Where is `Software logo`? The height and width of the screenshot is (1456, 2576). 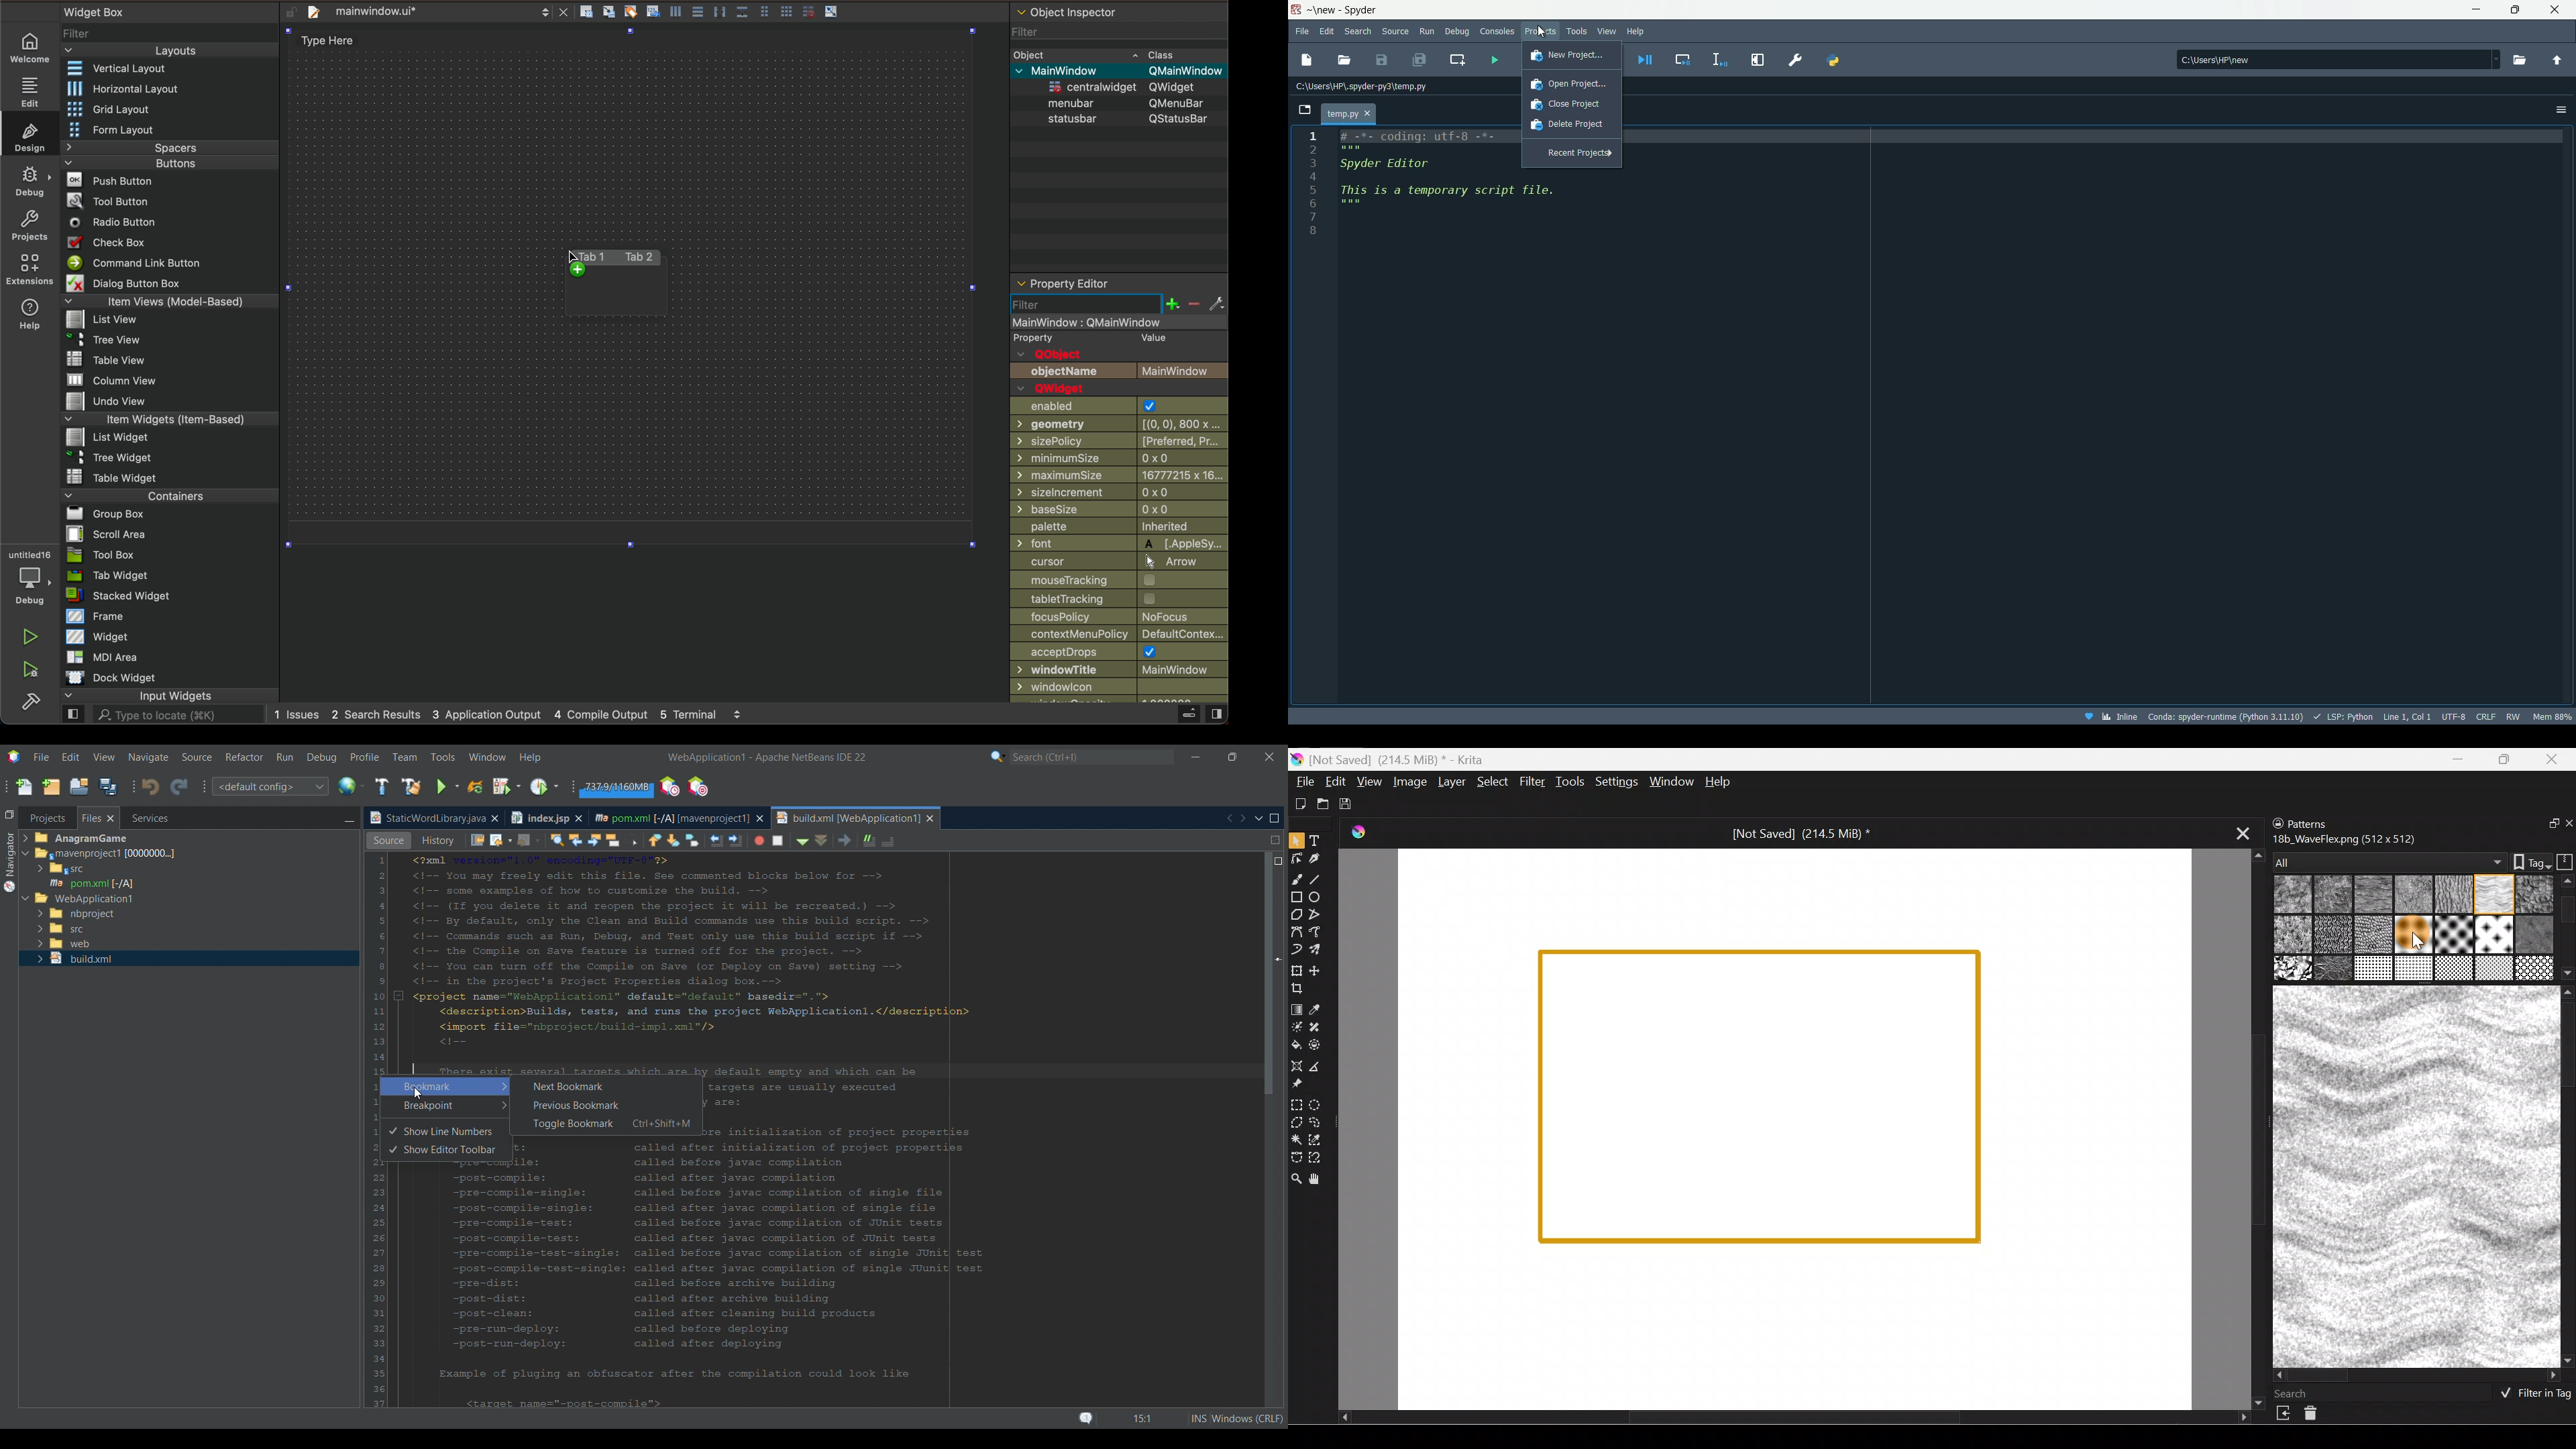
Software logo is located at coordinates (14, 757).